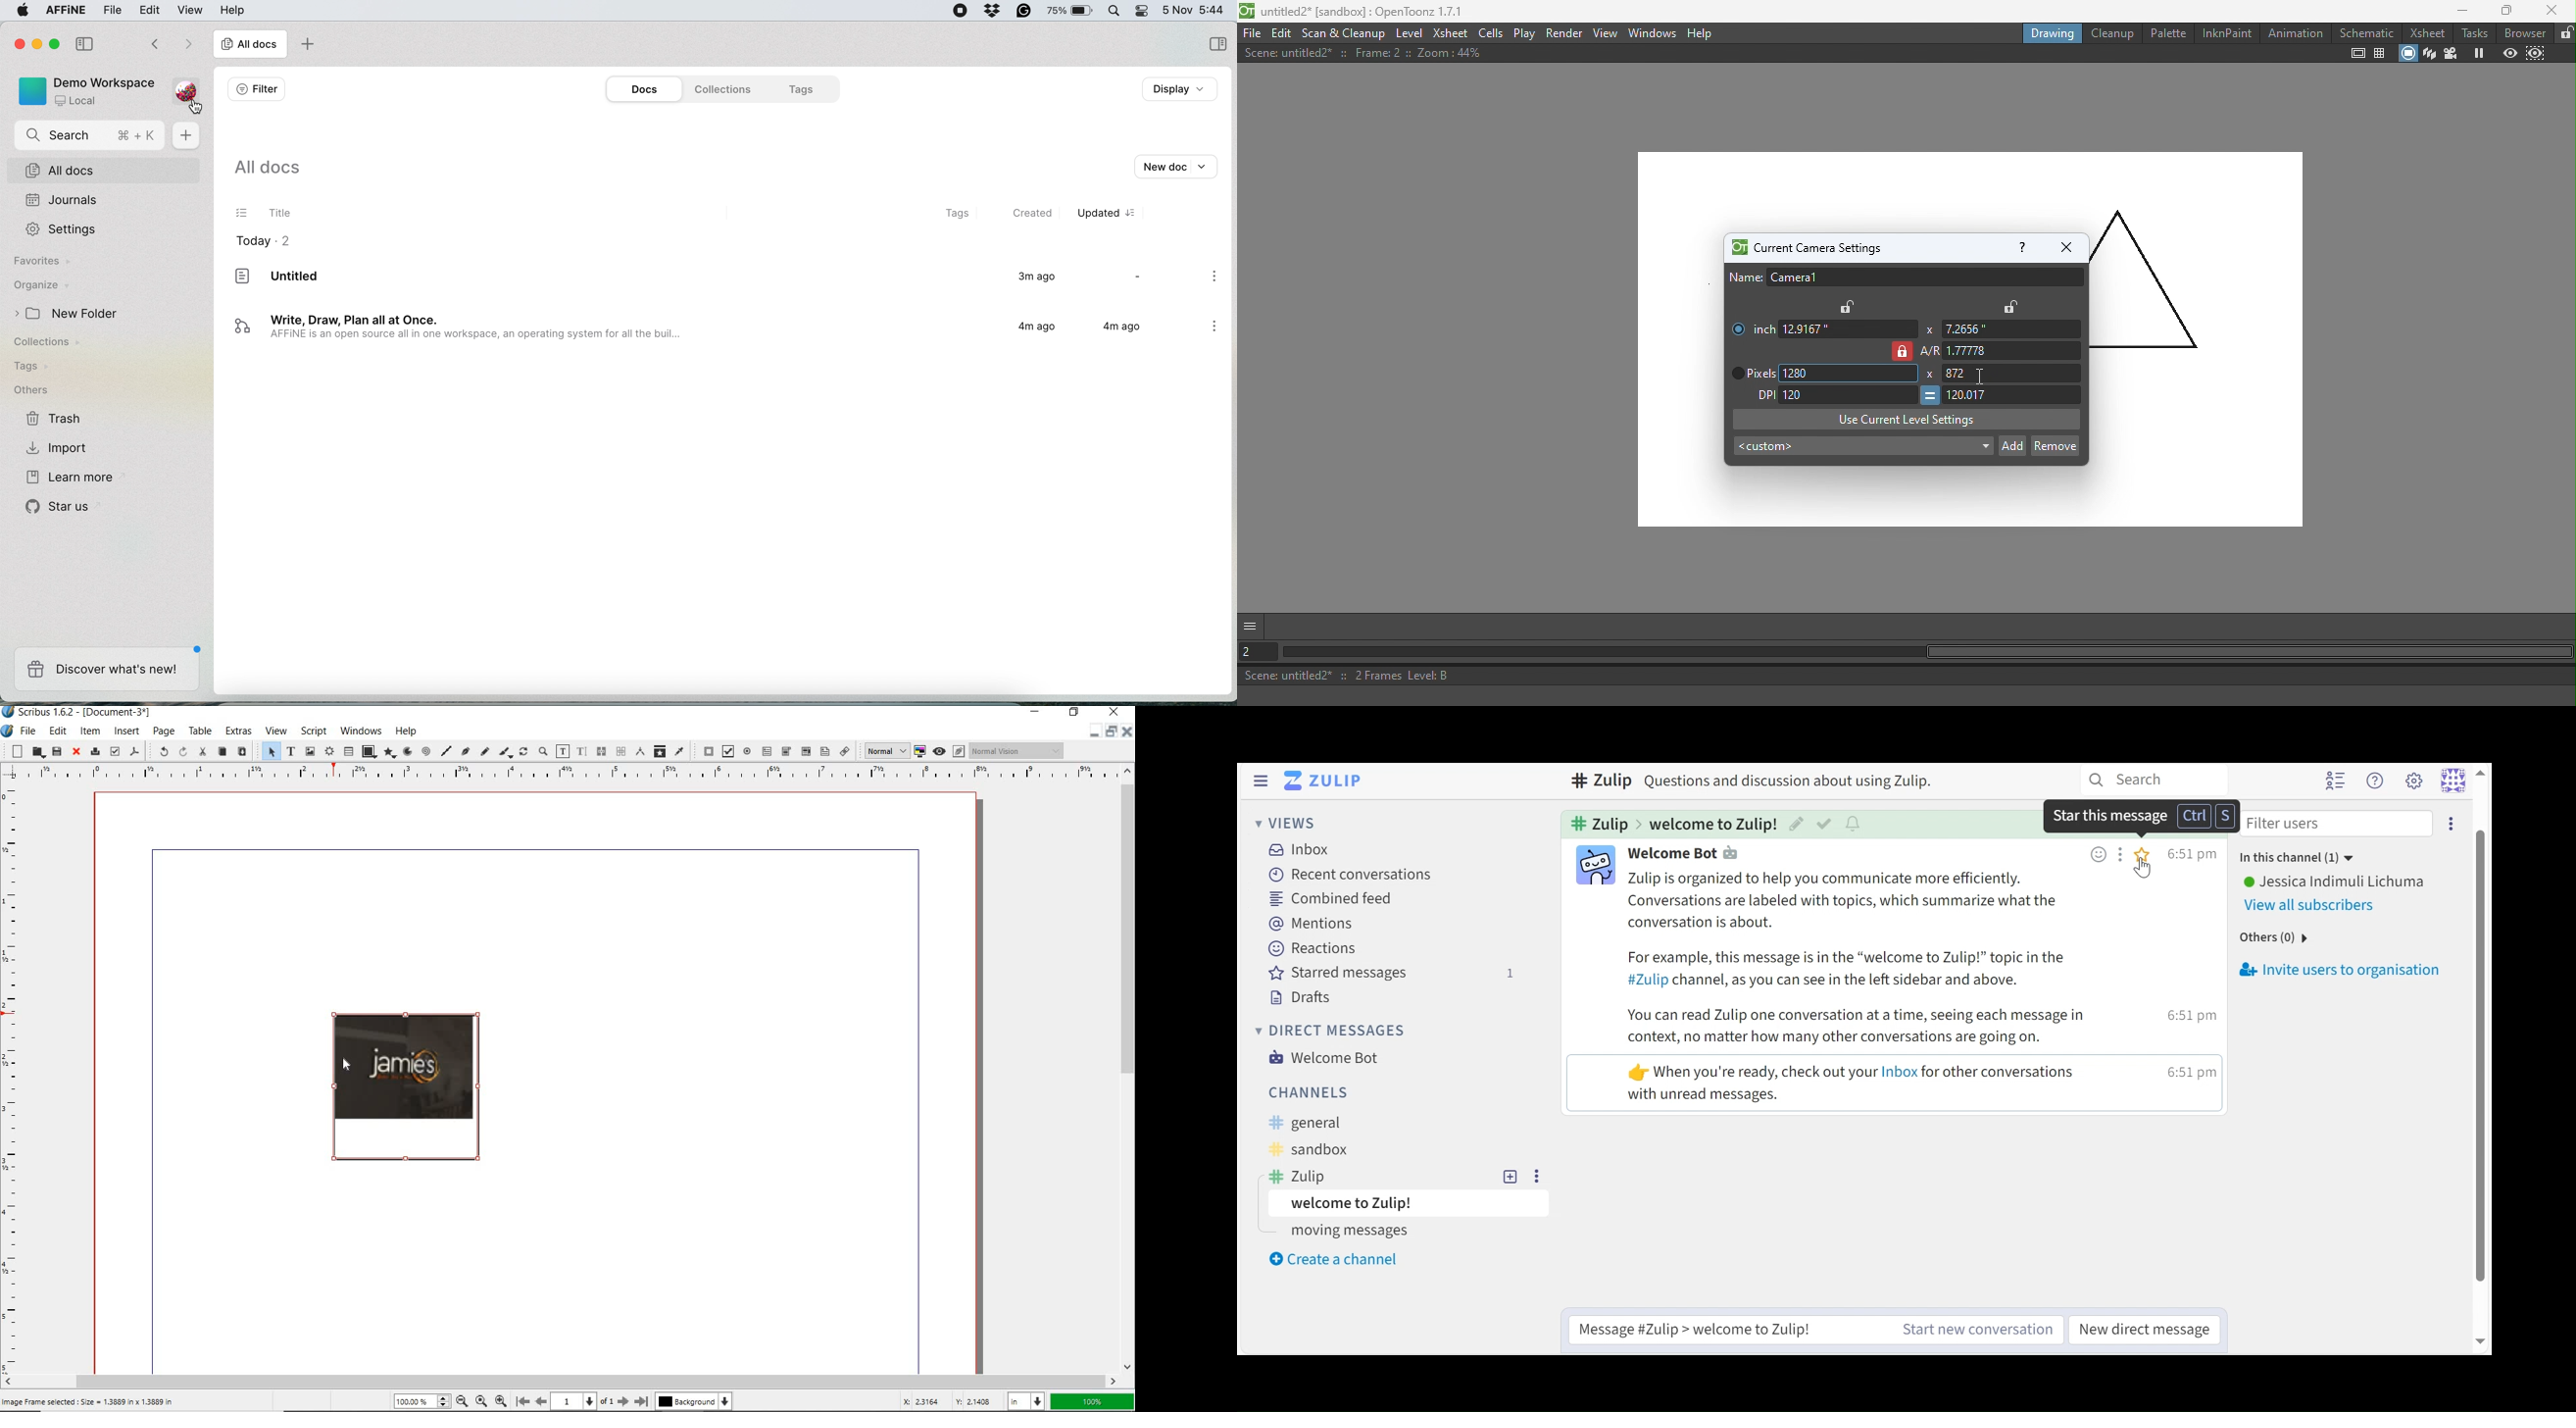  Describe the element at coordinates (2145, 1328) in the screenshot. I see `New Direct Message` at that location.